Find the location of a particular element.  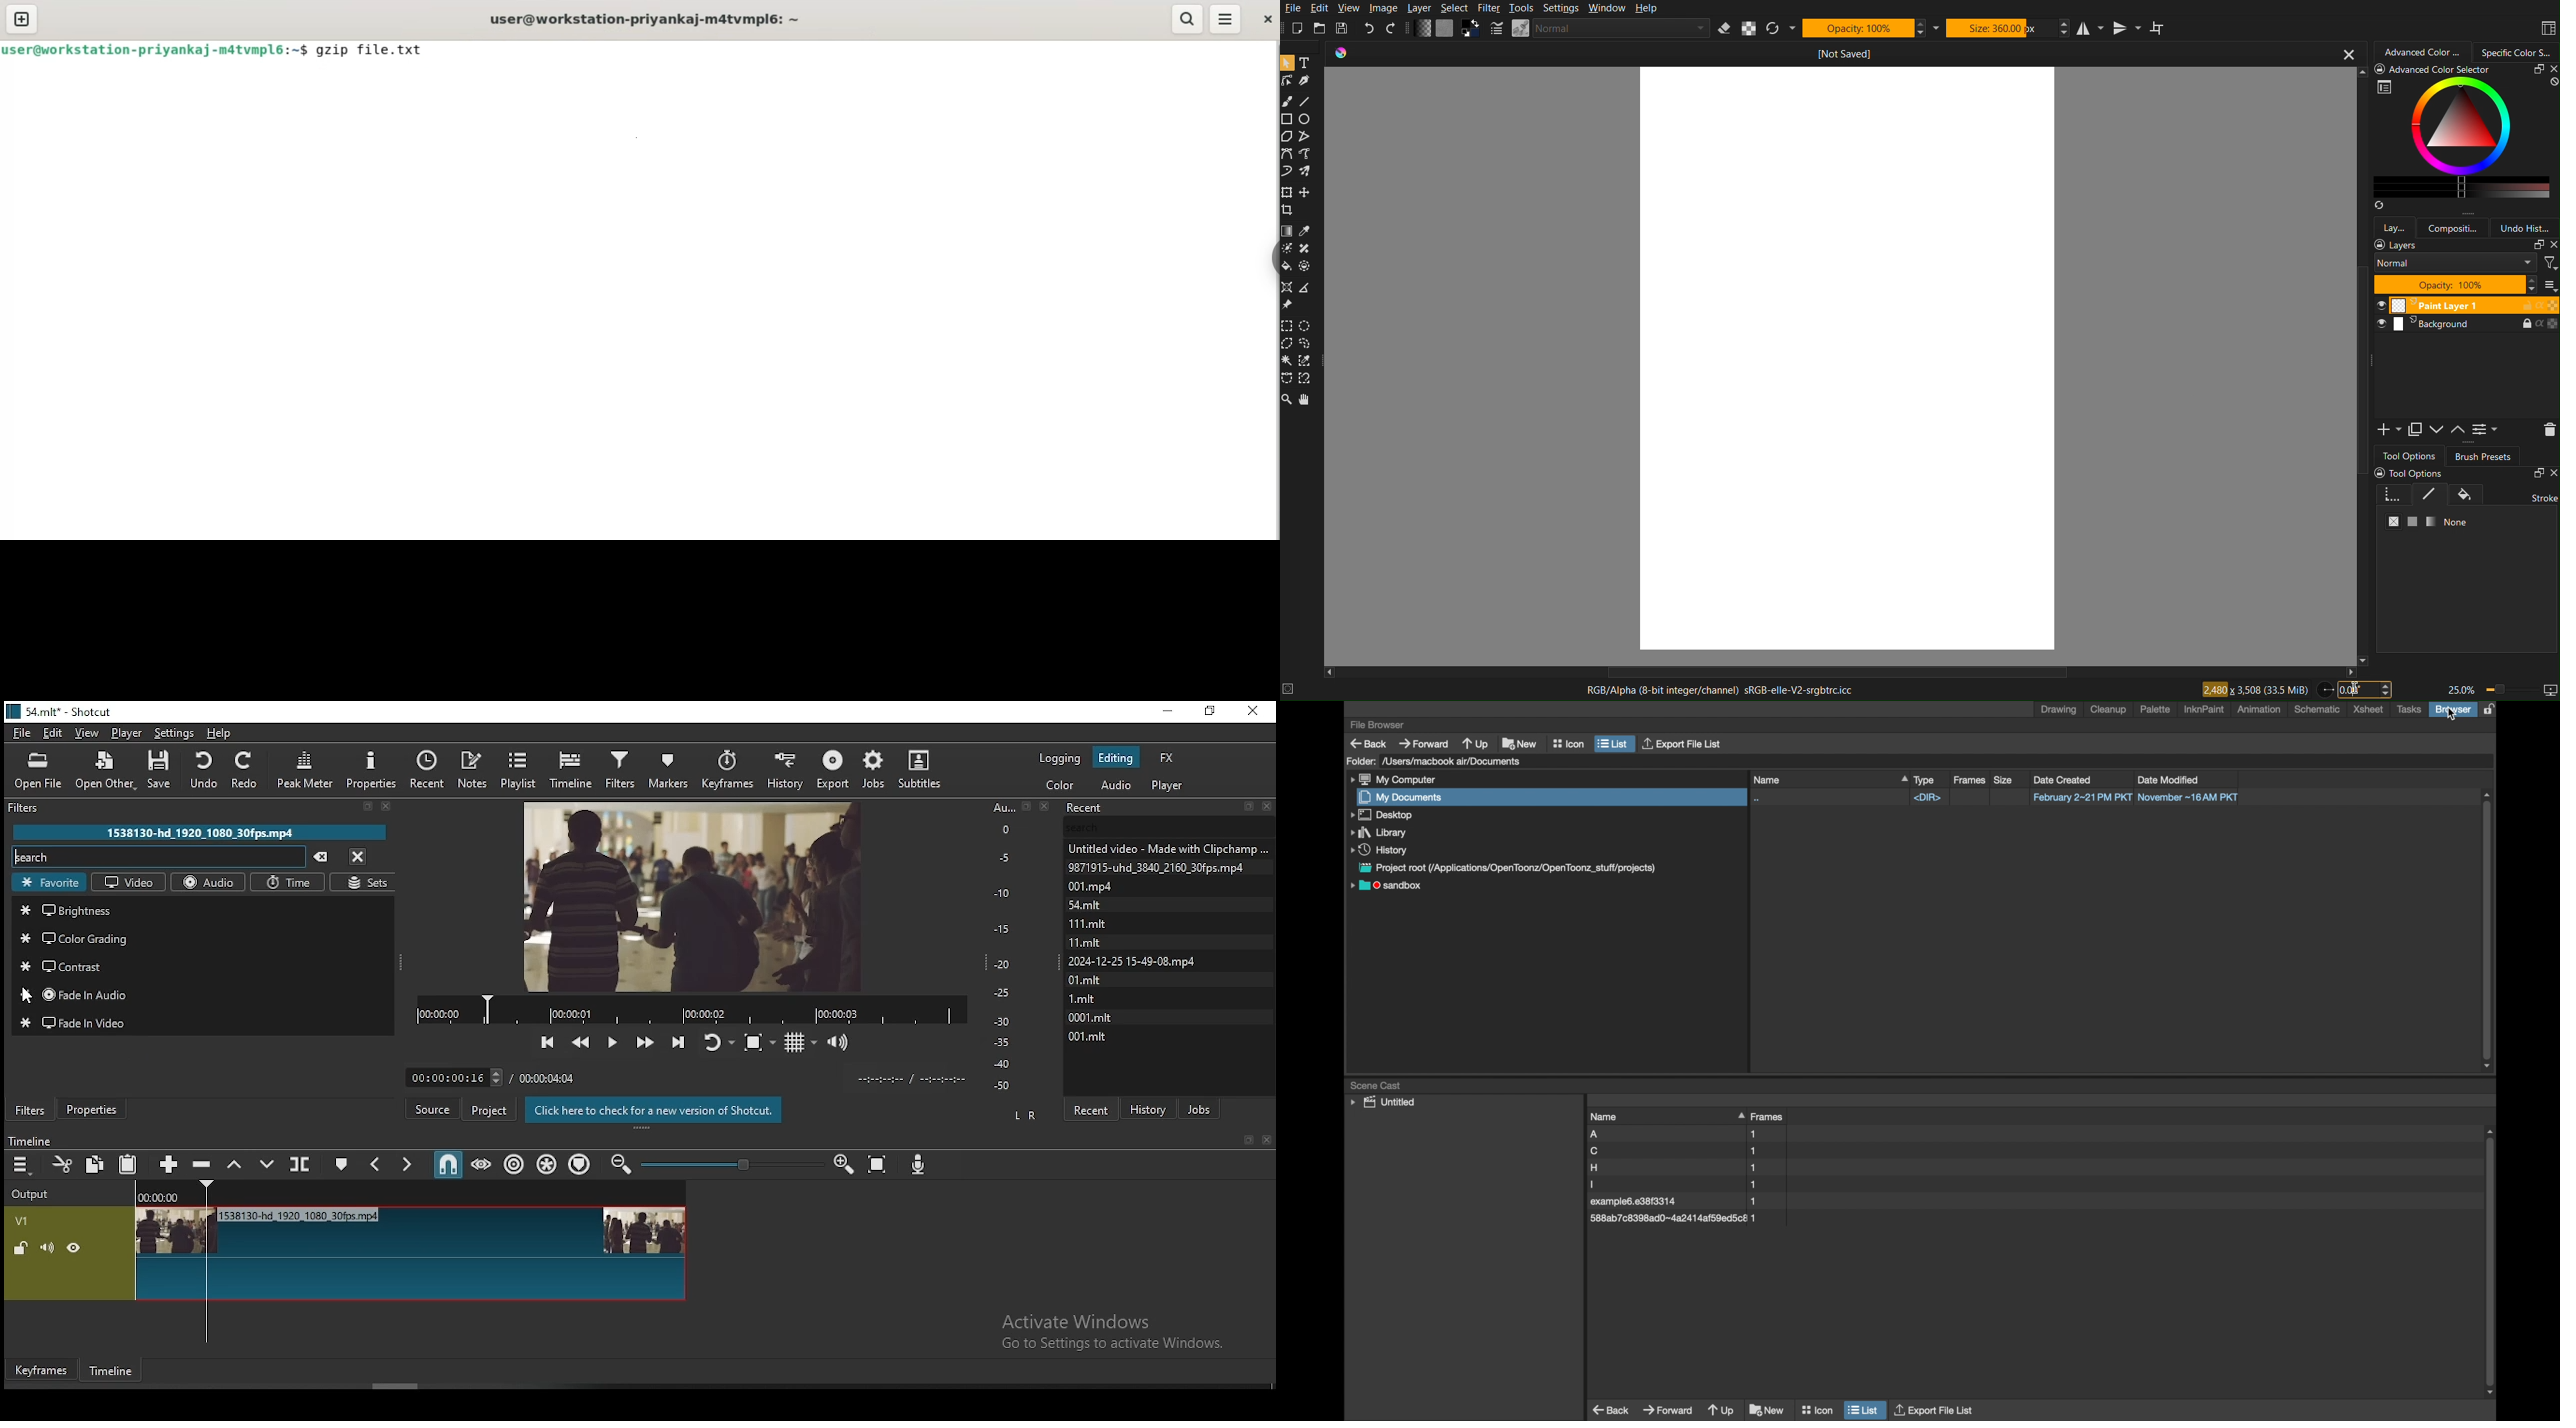

zoom timeline to fit is located at coordinates (881, 1166).